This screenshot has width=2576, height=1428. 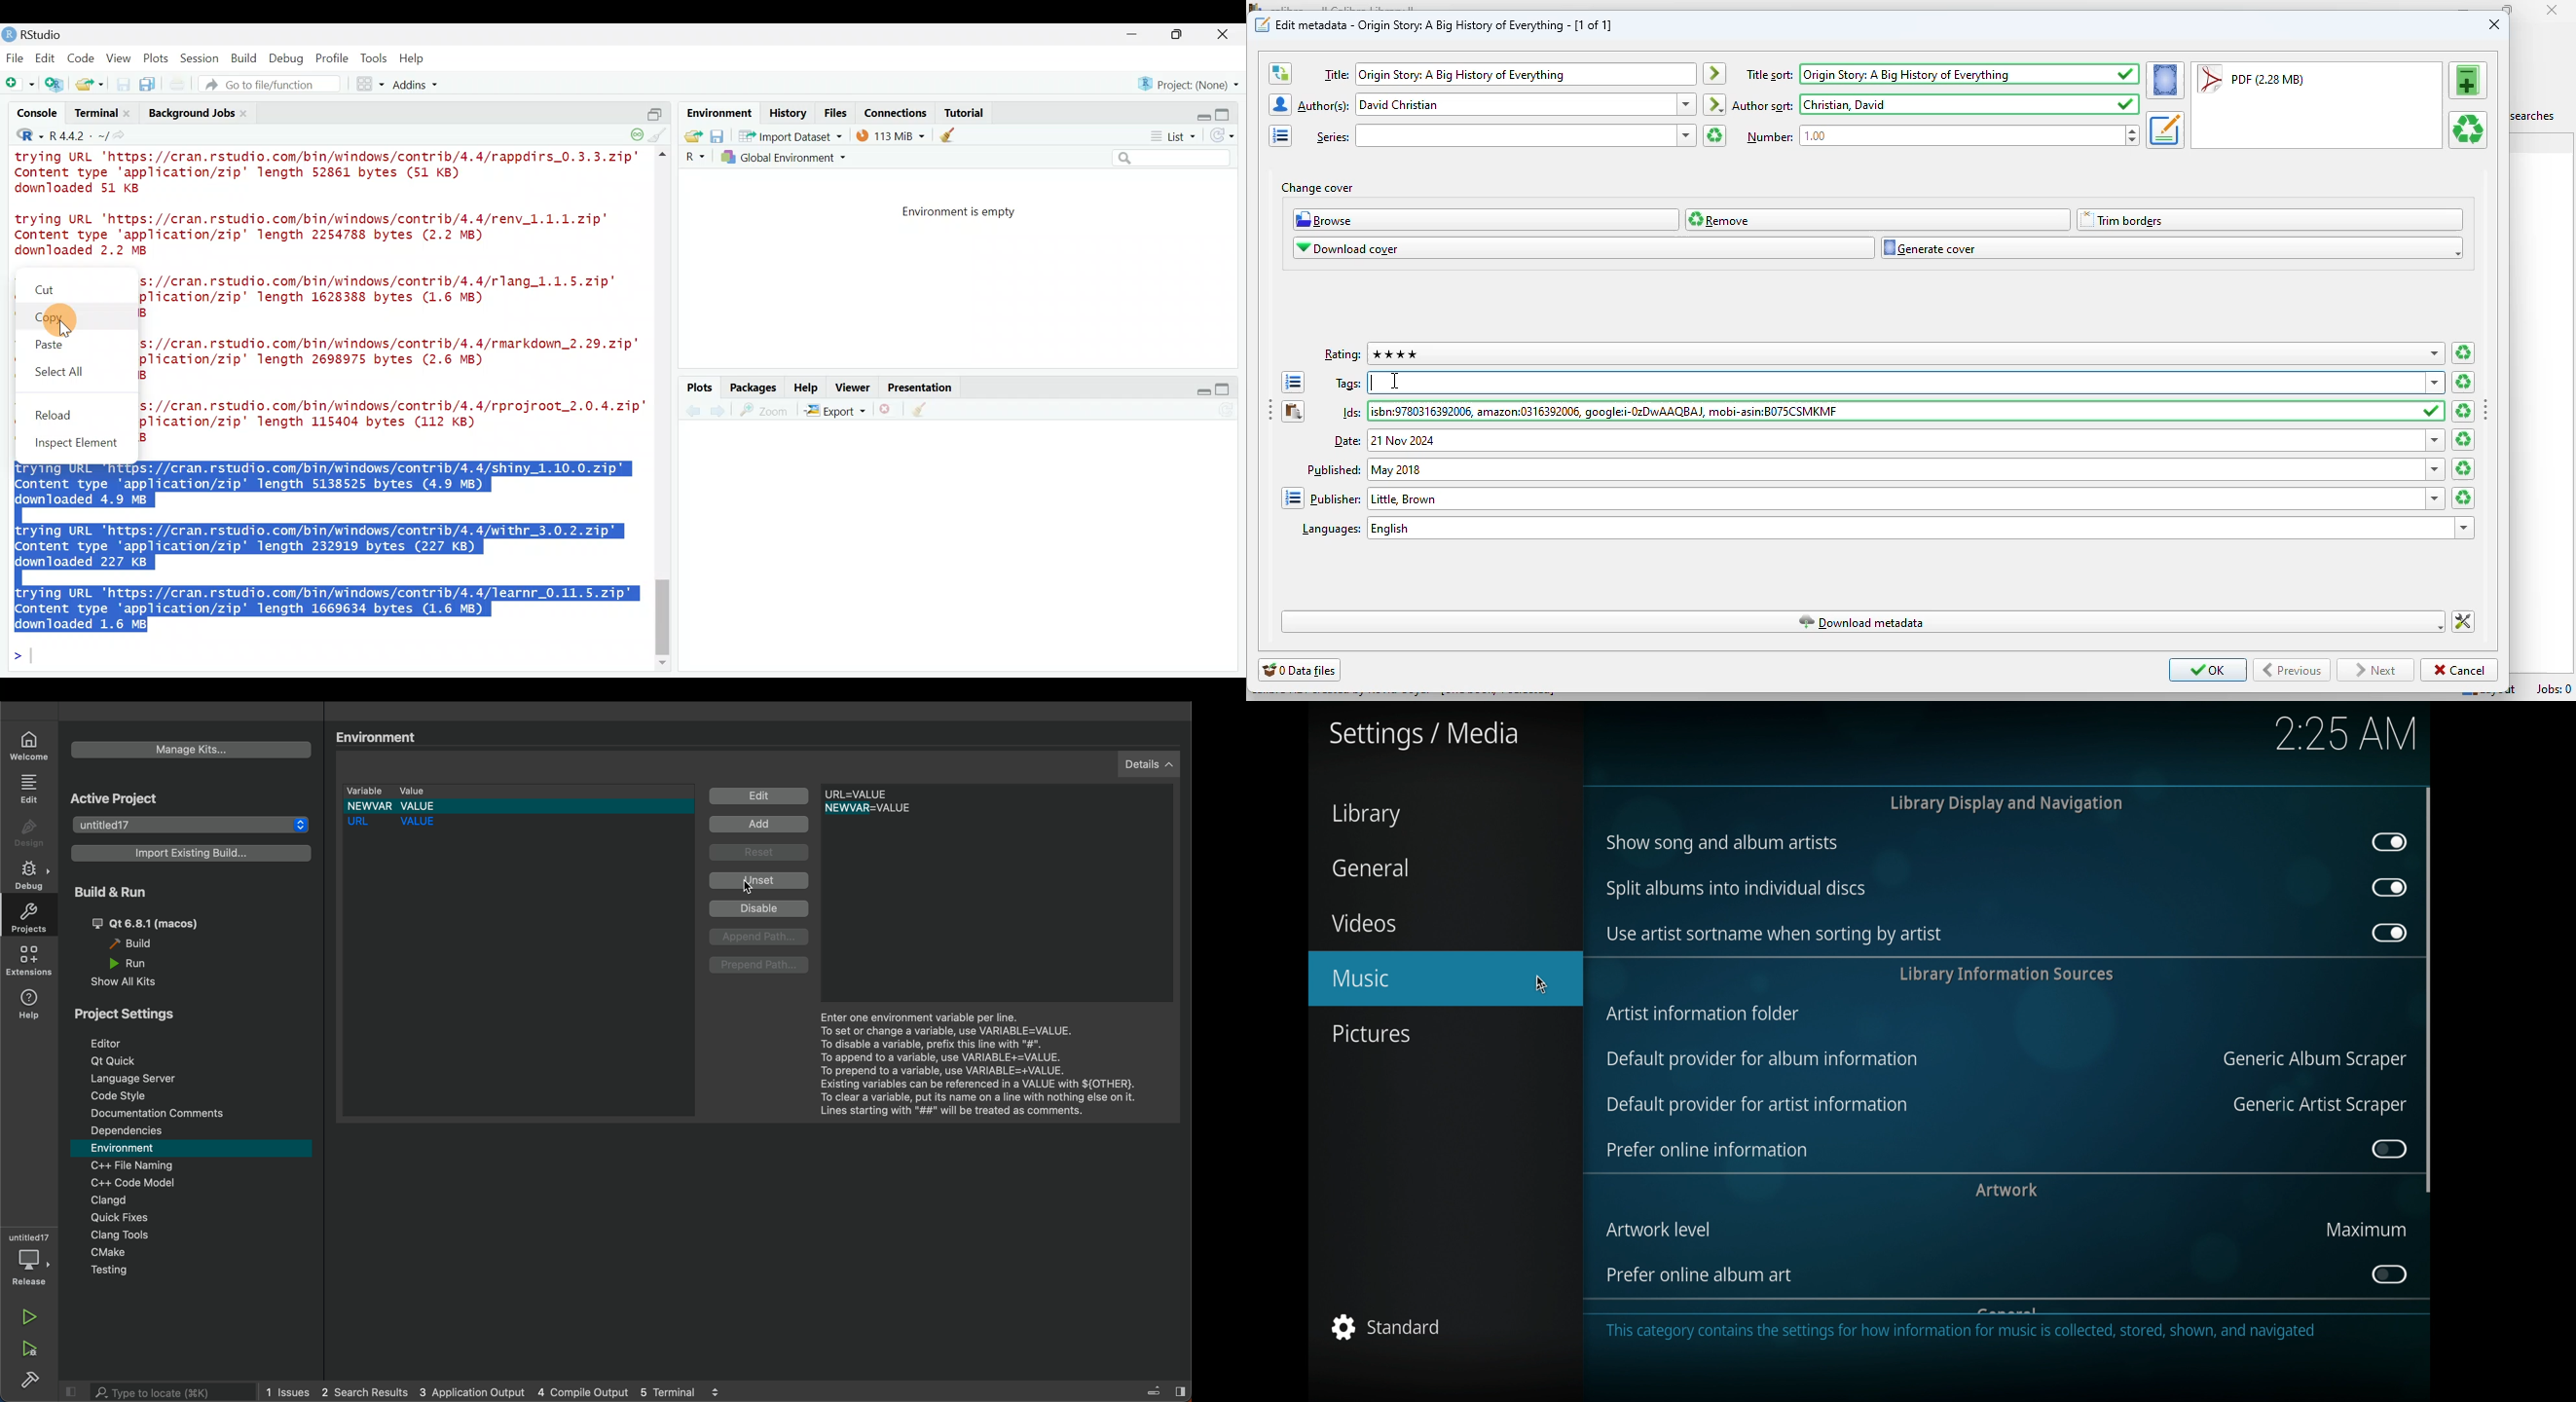 I want to click on Console, so click(x=38, y=115).